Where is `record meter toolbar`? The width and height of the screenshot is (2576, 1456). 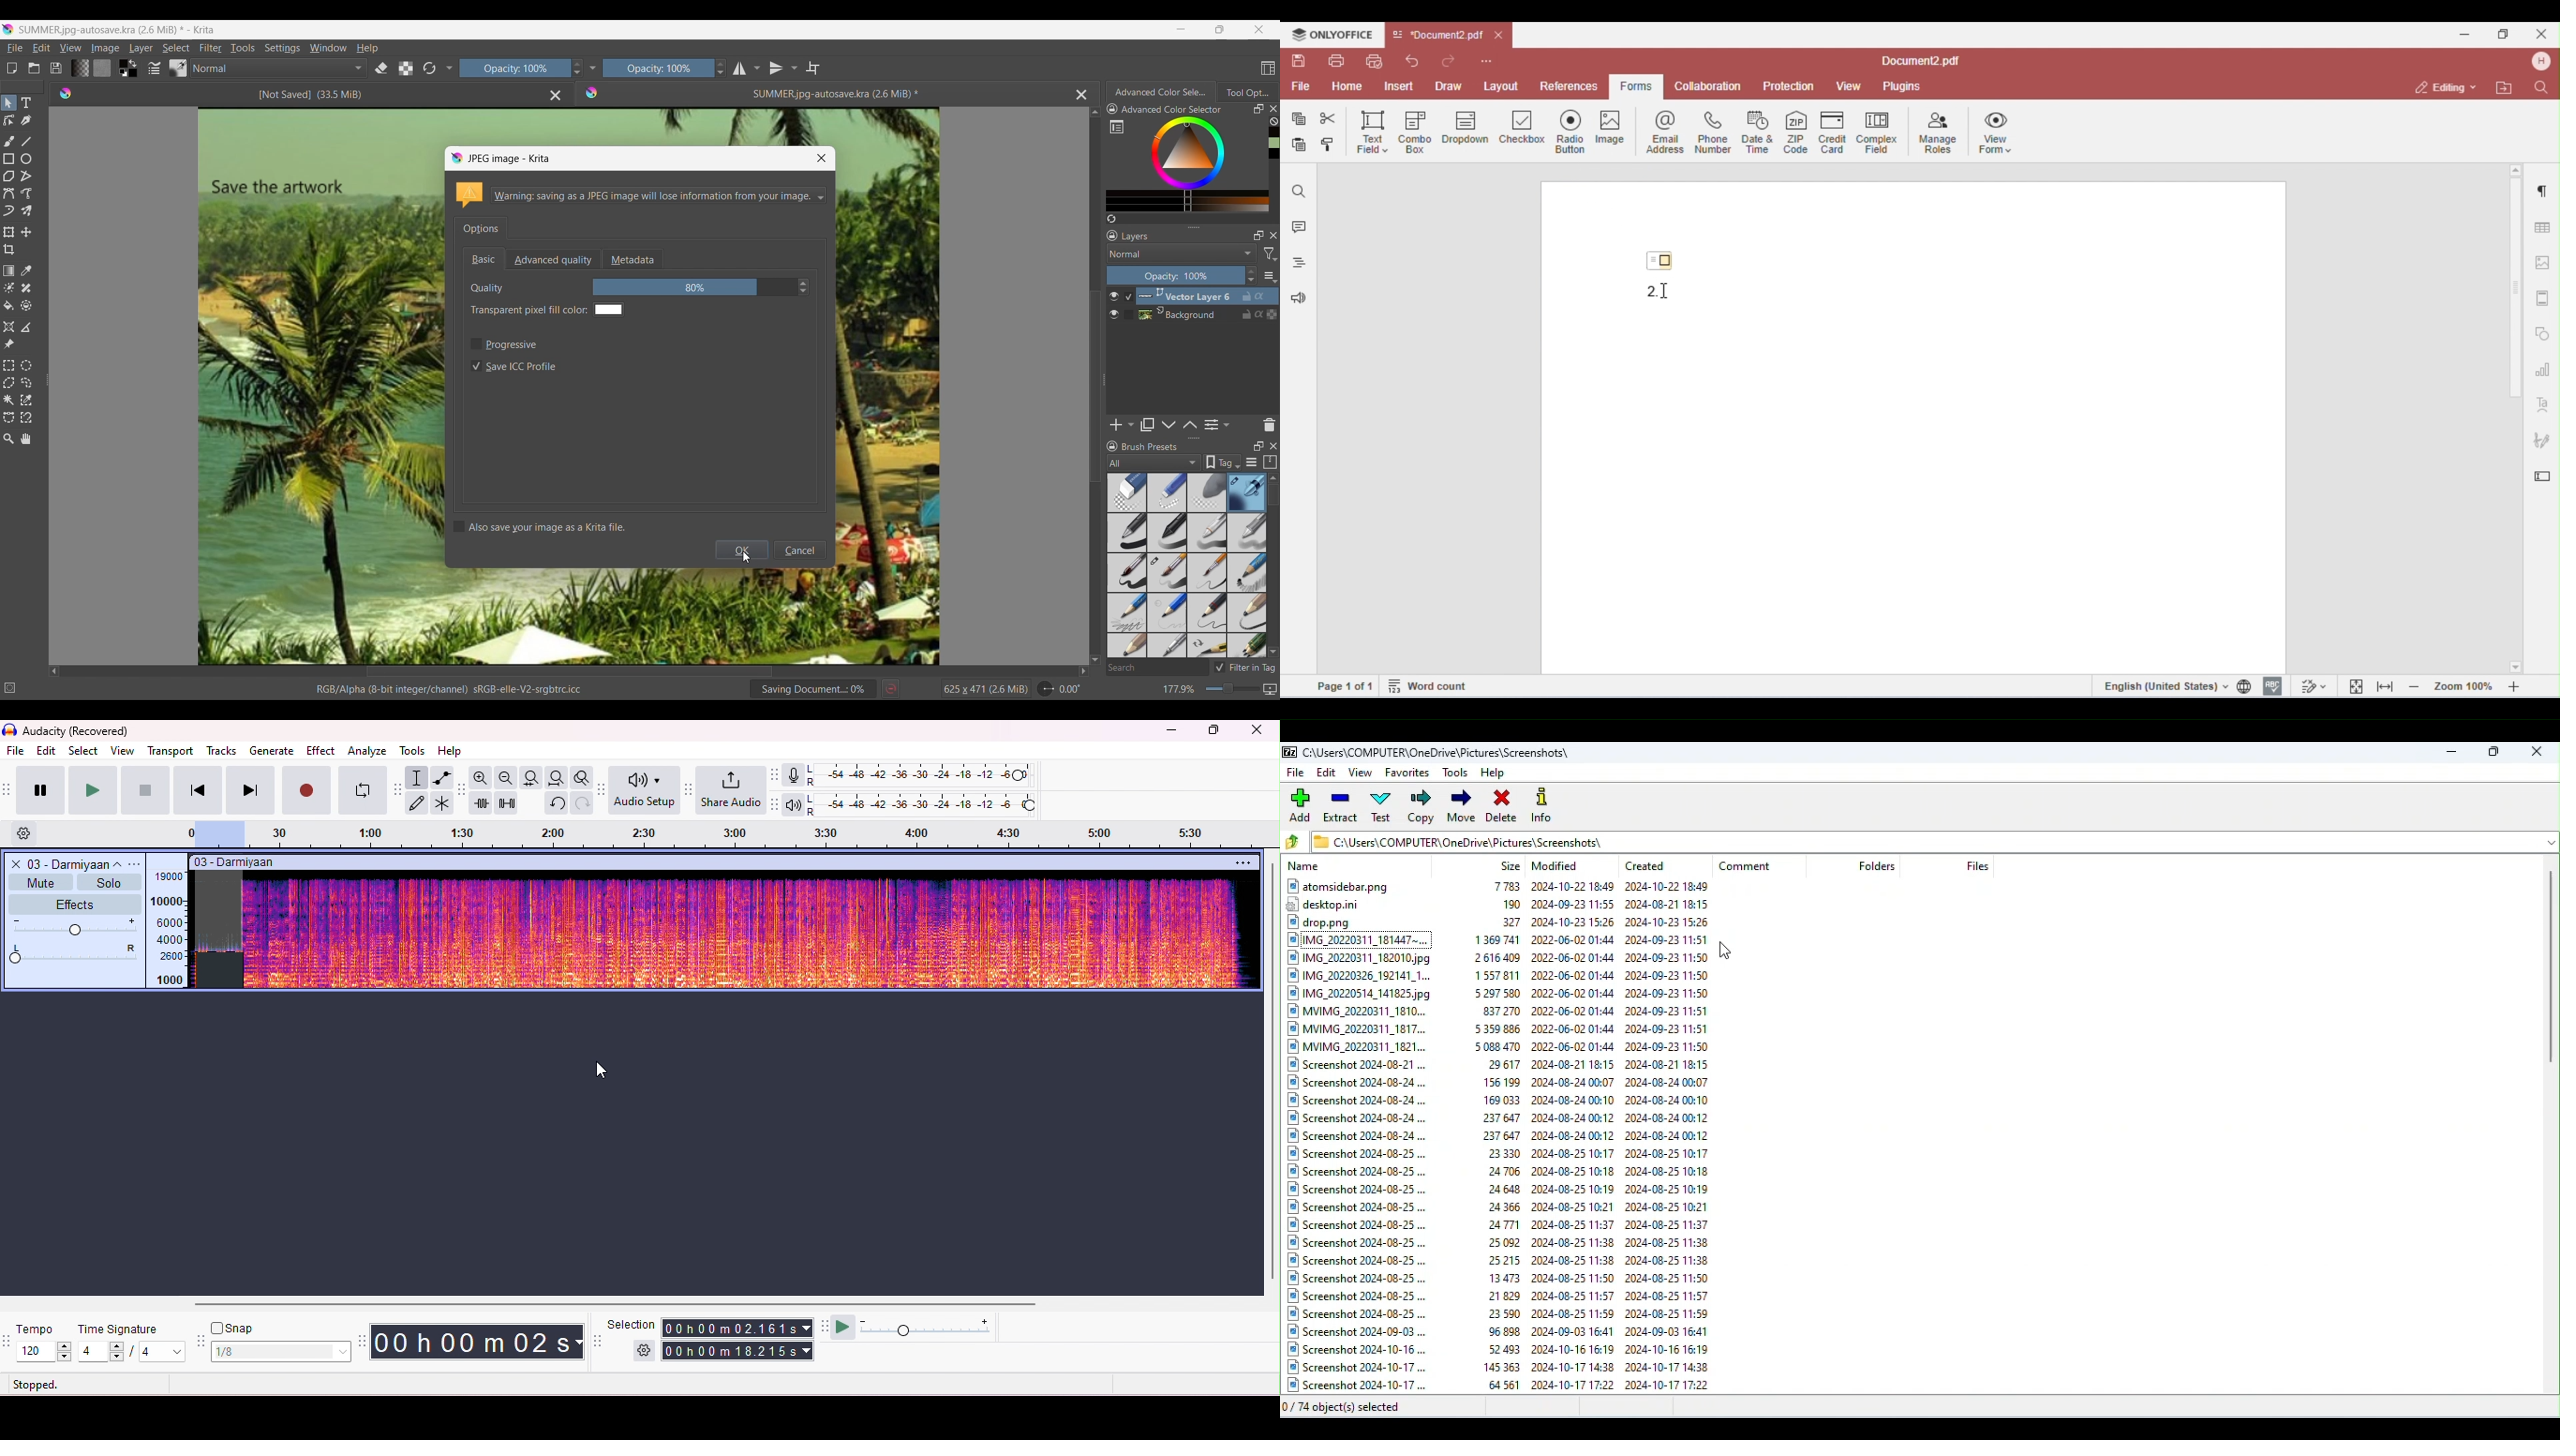 record meter toolbar is located at coordinates (776, 774).